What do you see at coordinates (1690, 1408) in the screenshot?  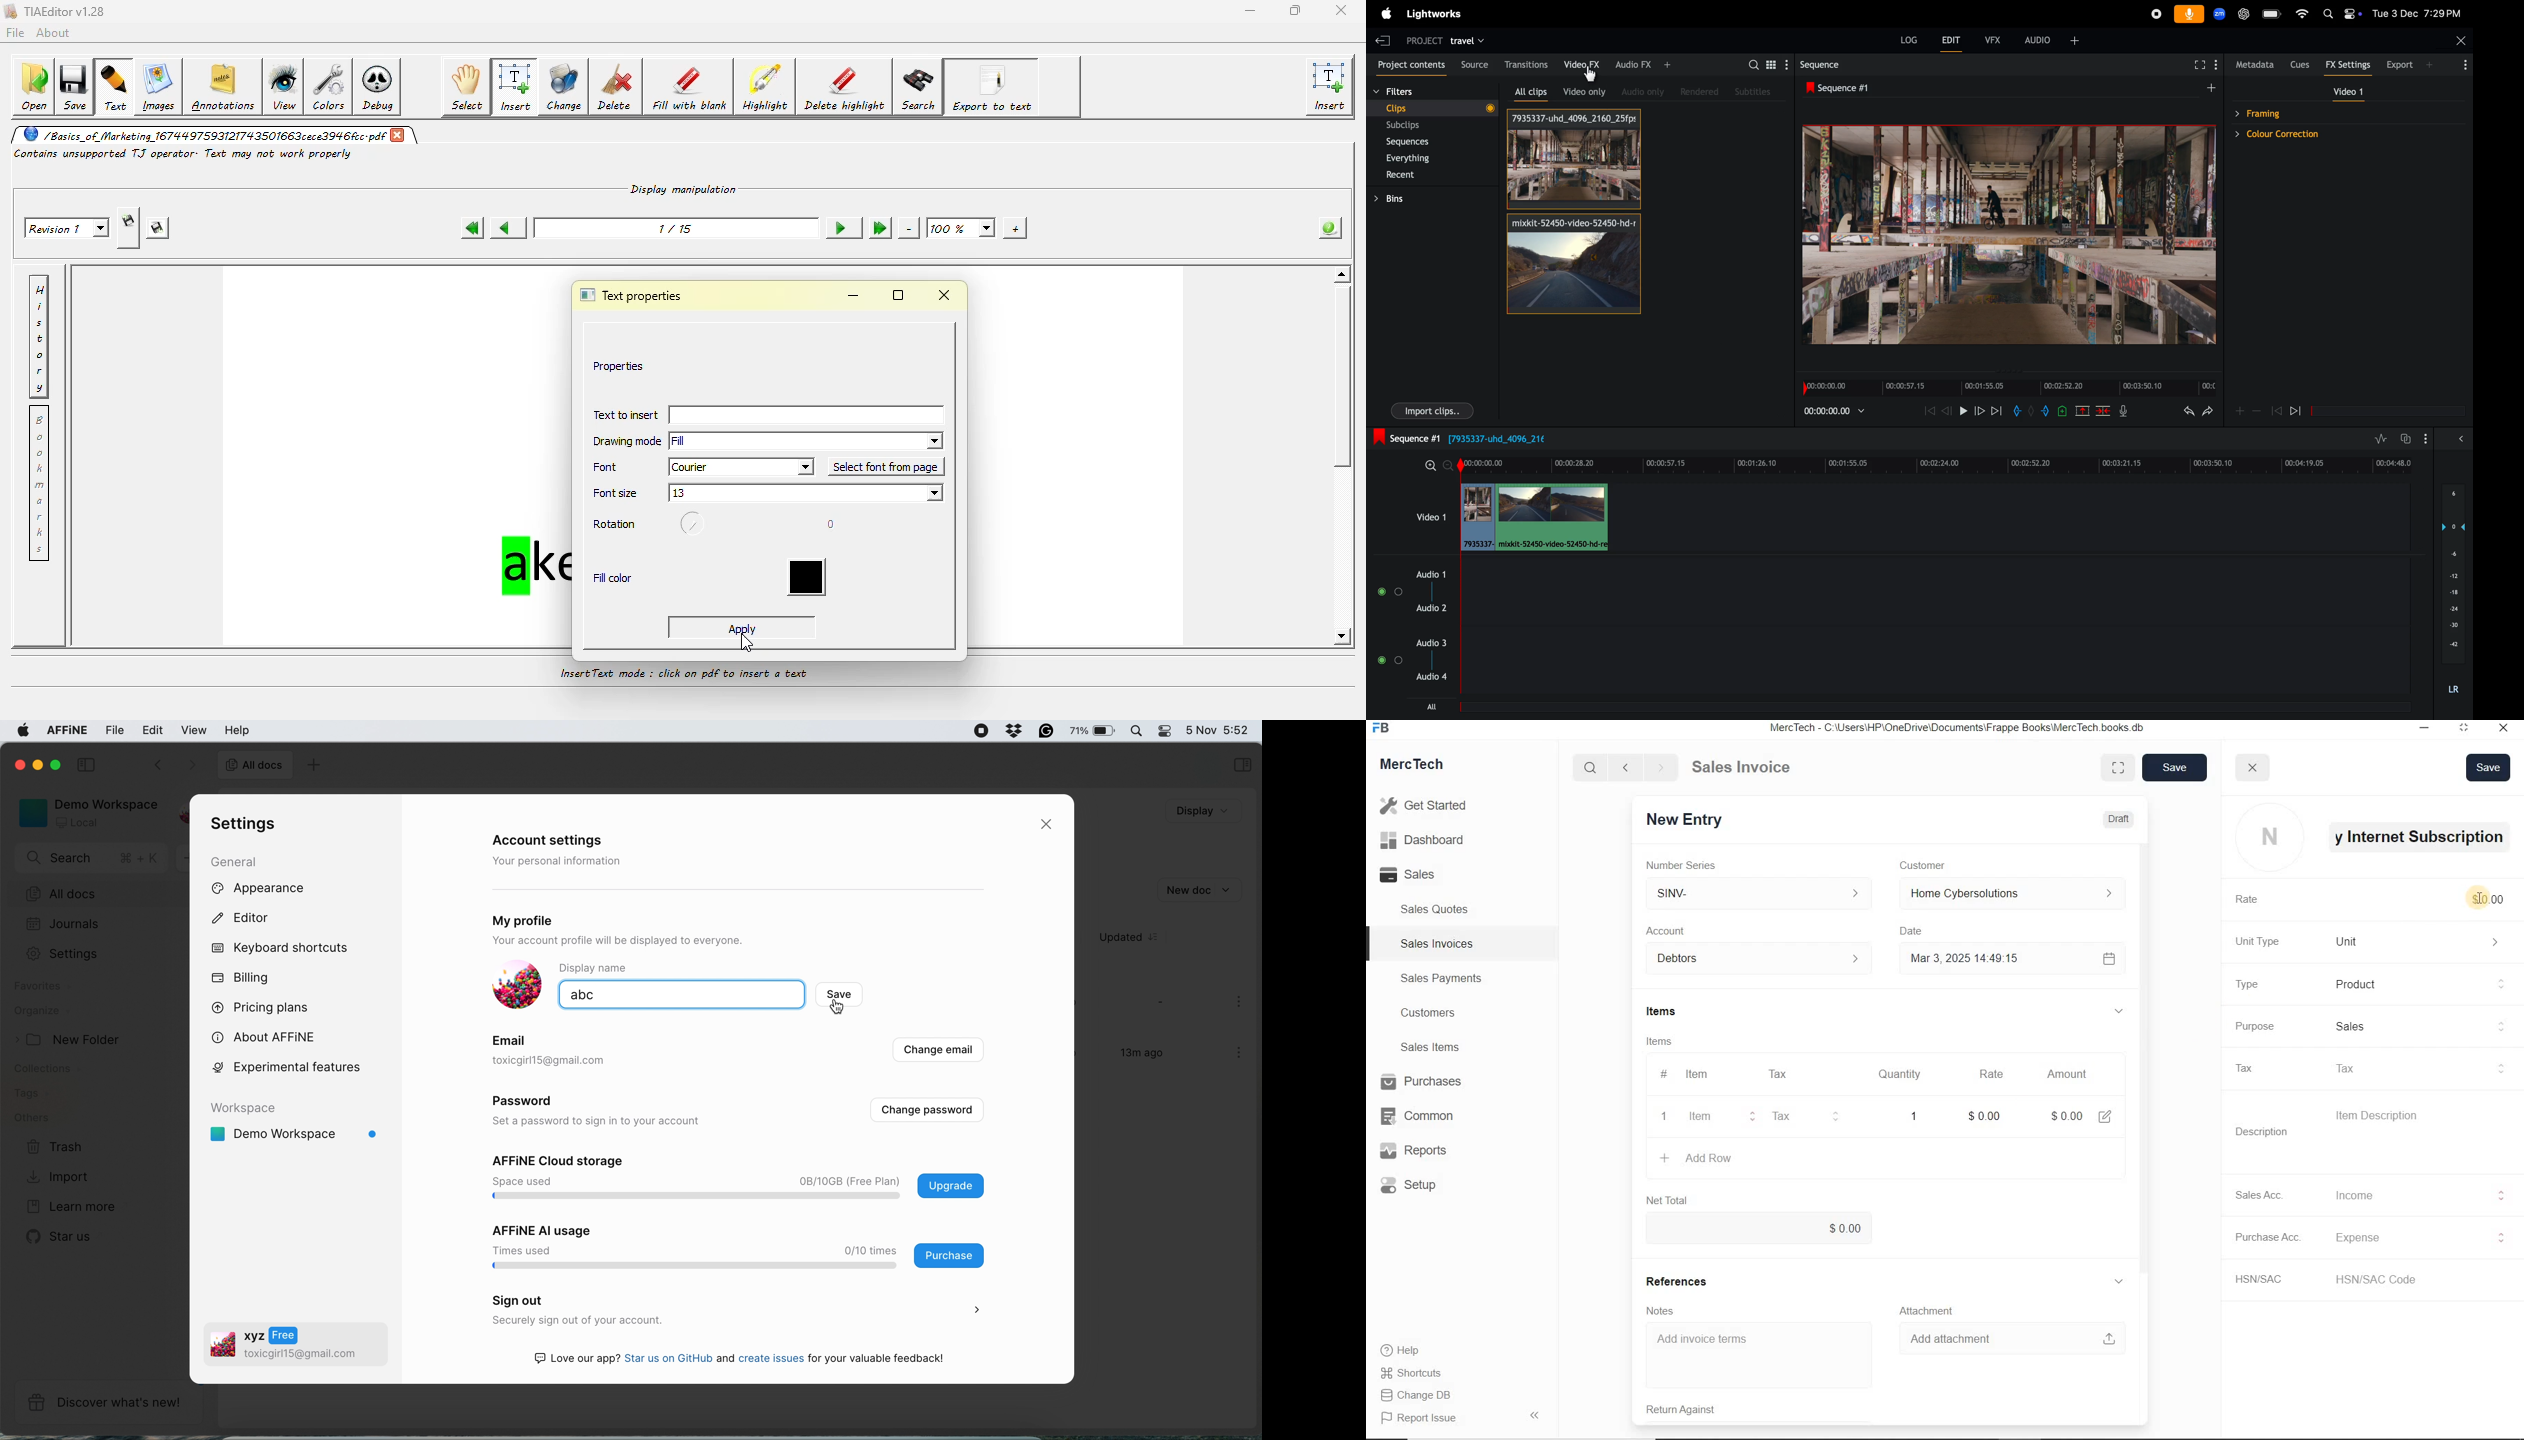 I see `Return Against` at bounding box center [1690, 1408].